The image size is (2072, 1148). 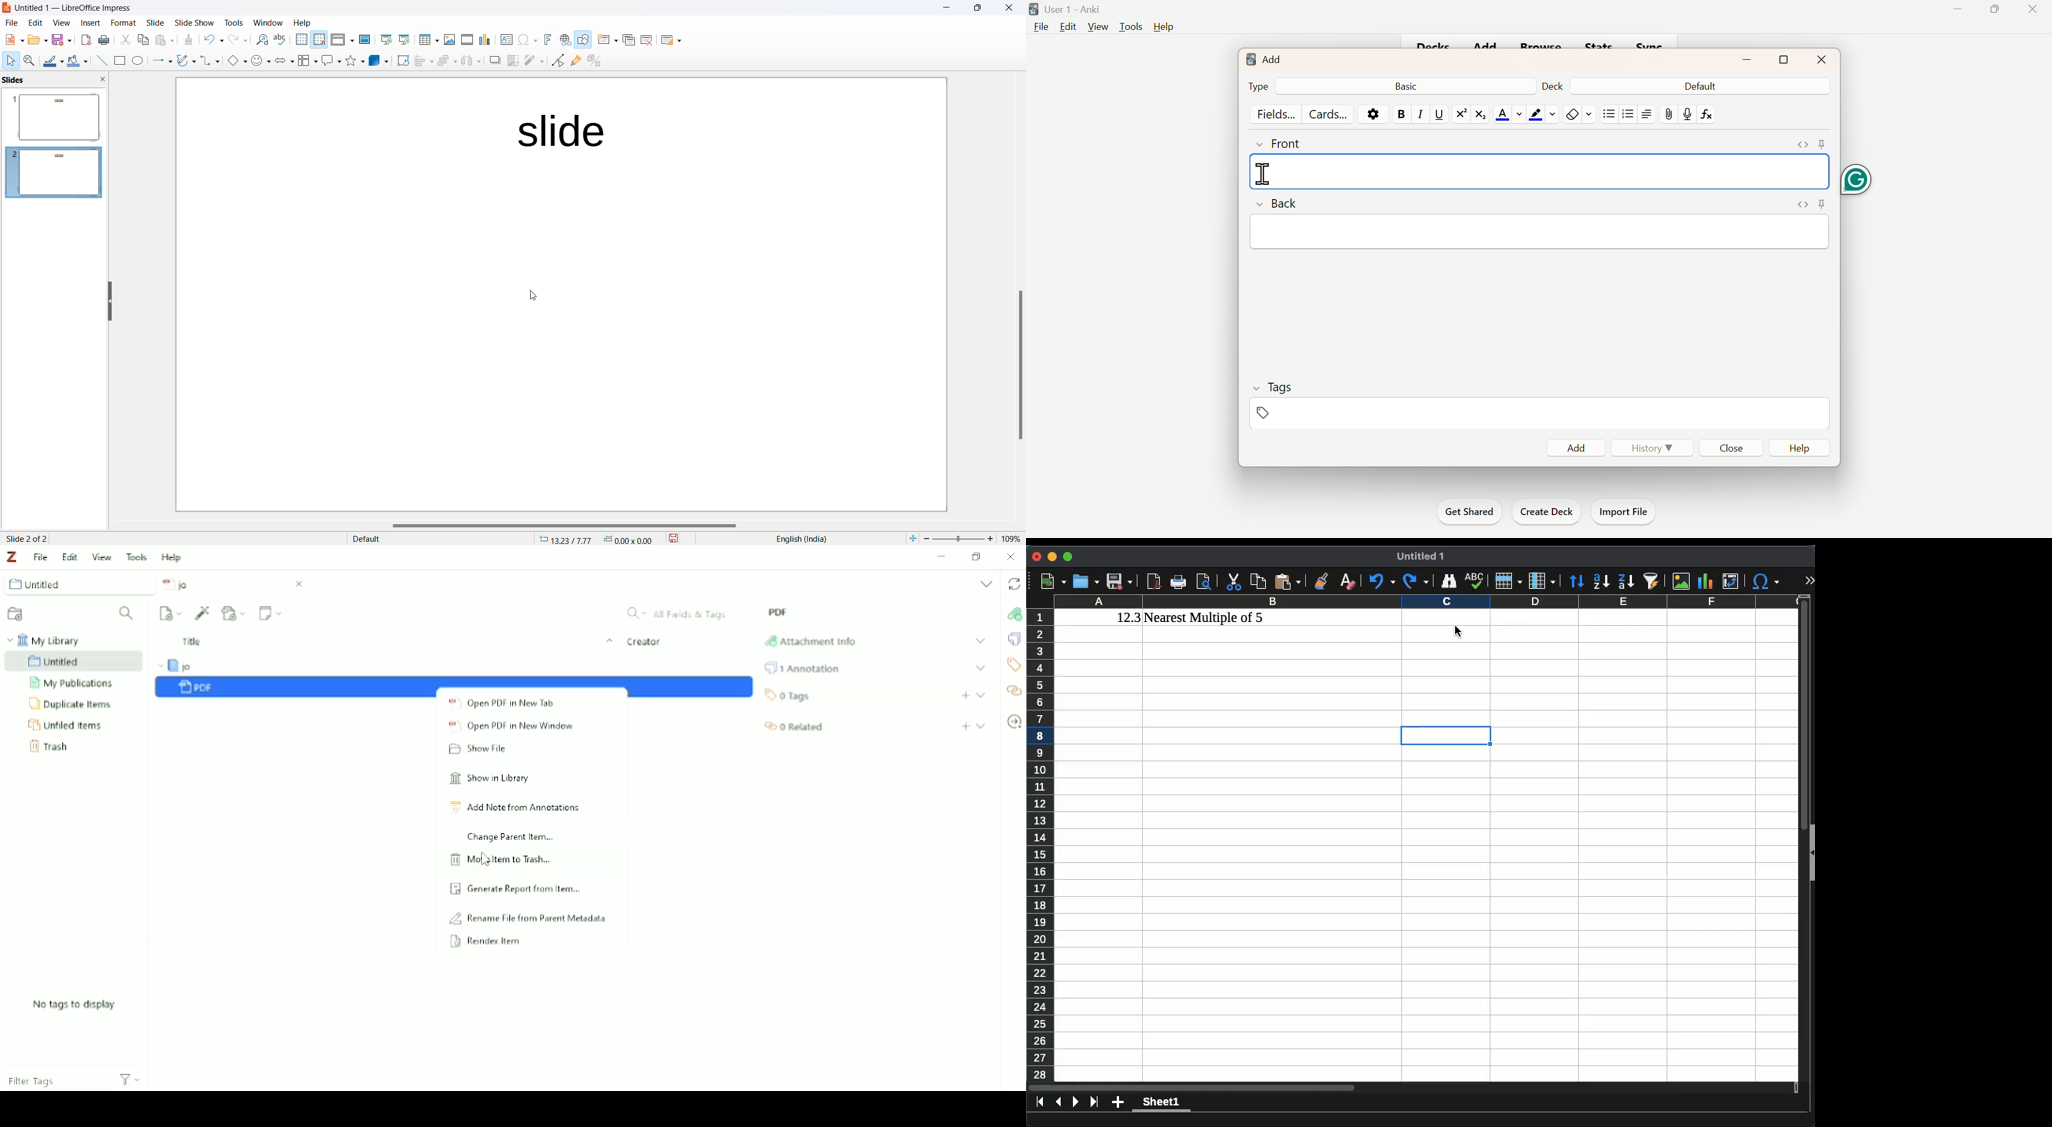 What do you see at coordinates (386, 40) in the screenshot?
I see `Start from first slide` at bounding box center [386, 40].